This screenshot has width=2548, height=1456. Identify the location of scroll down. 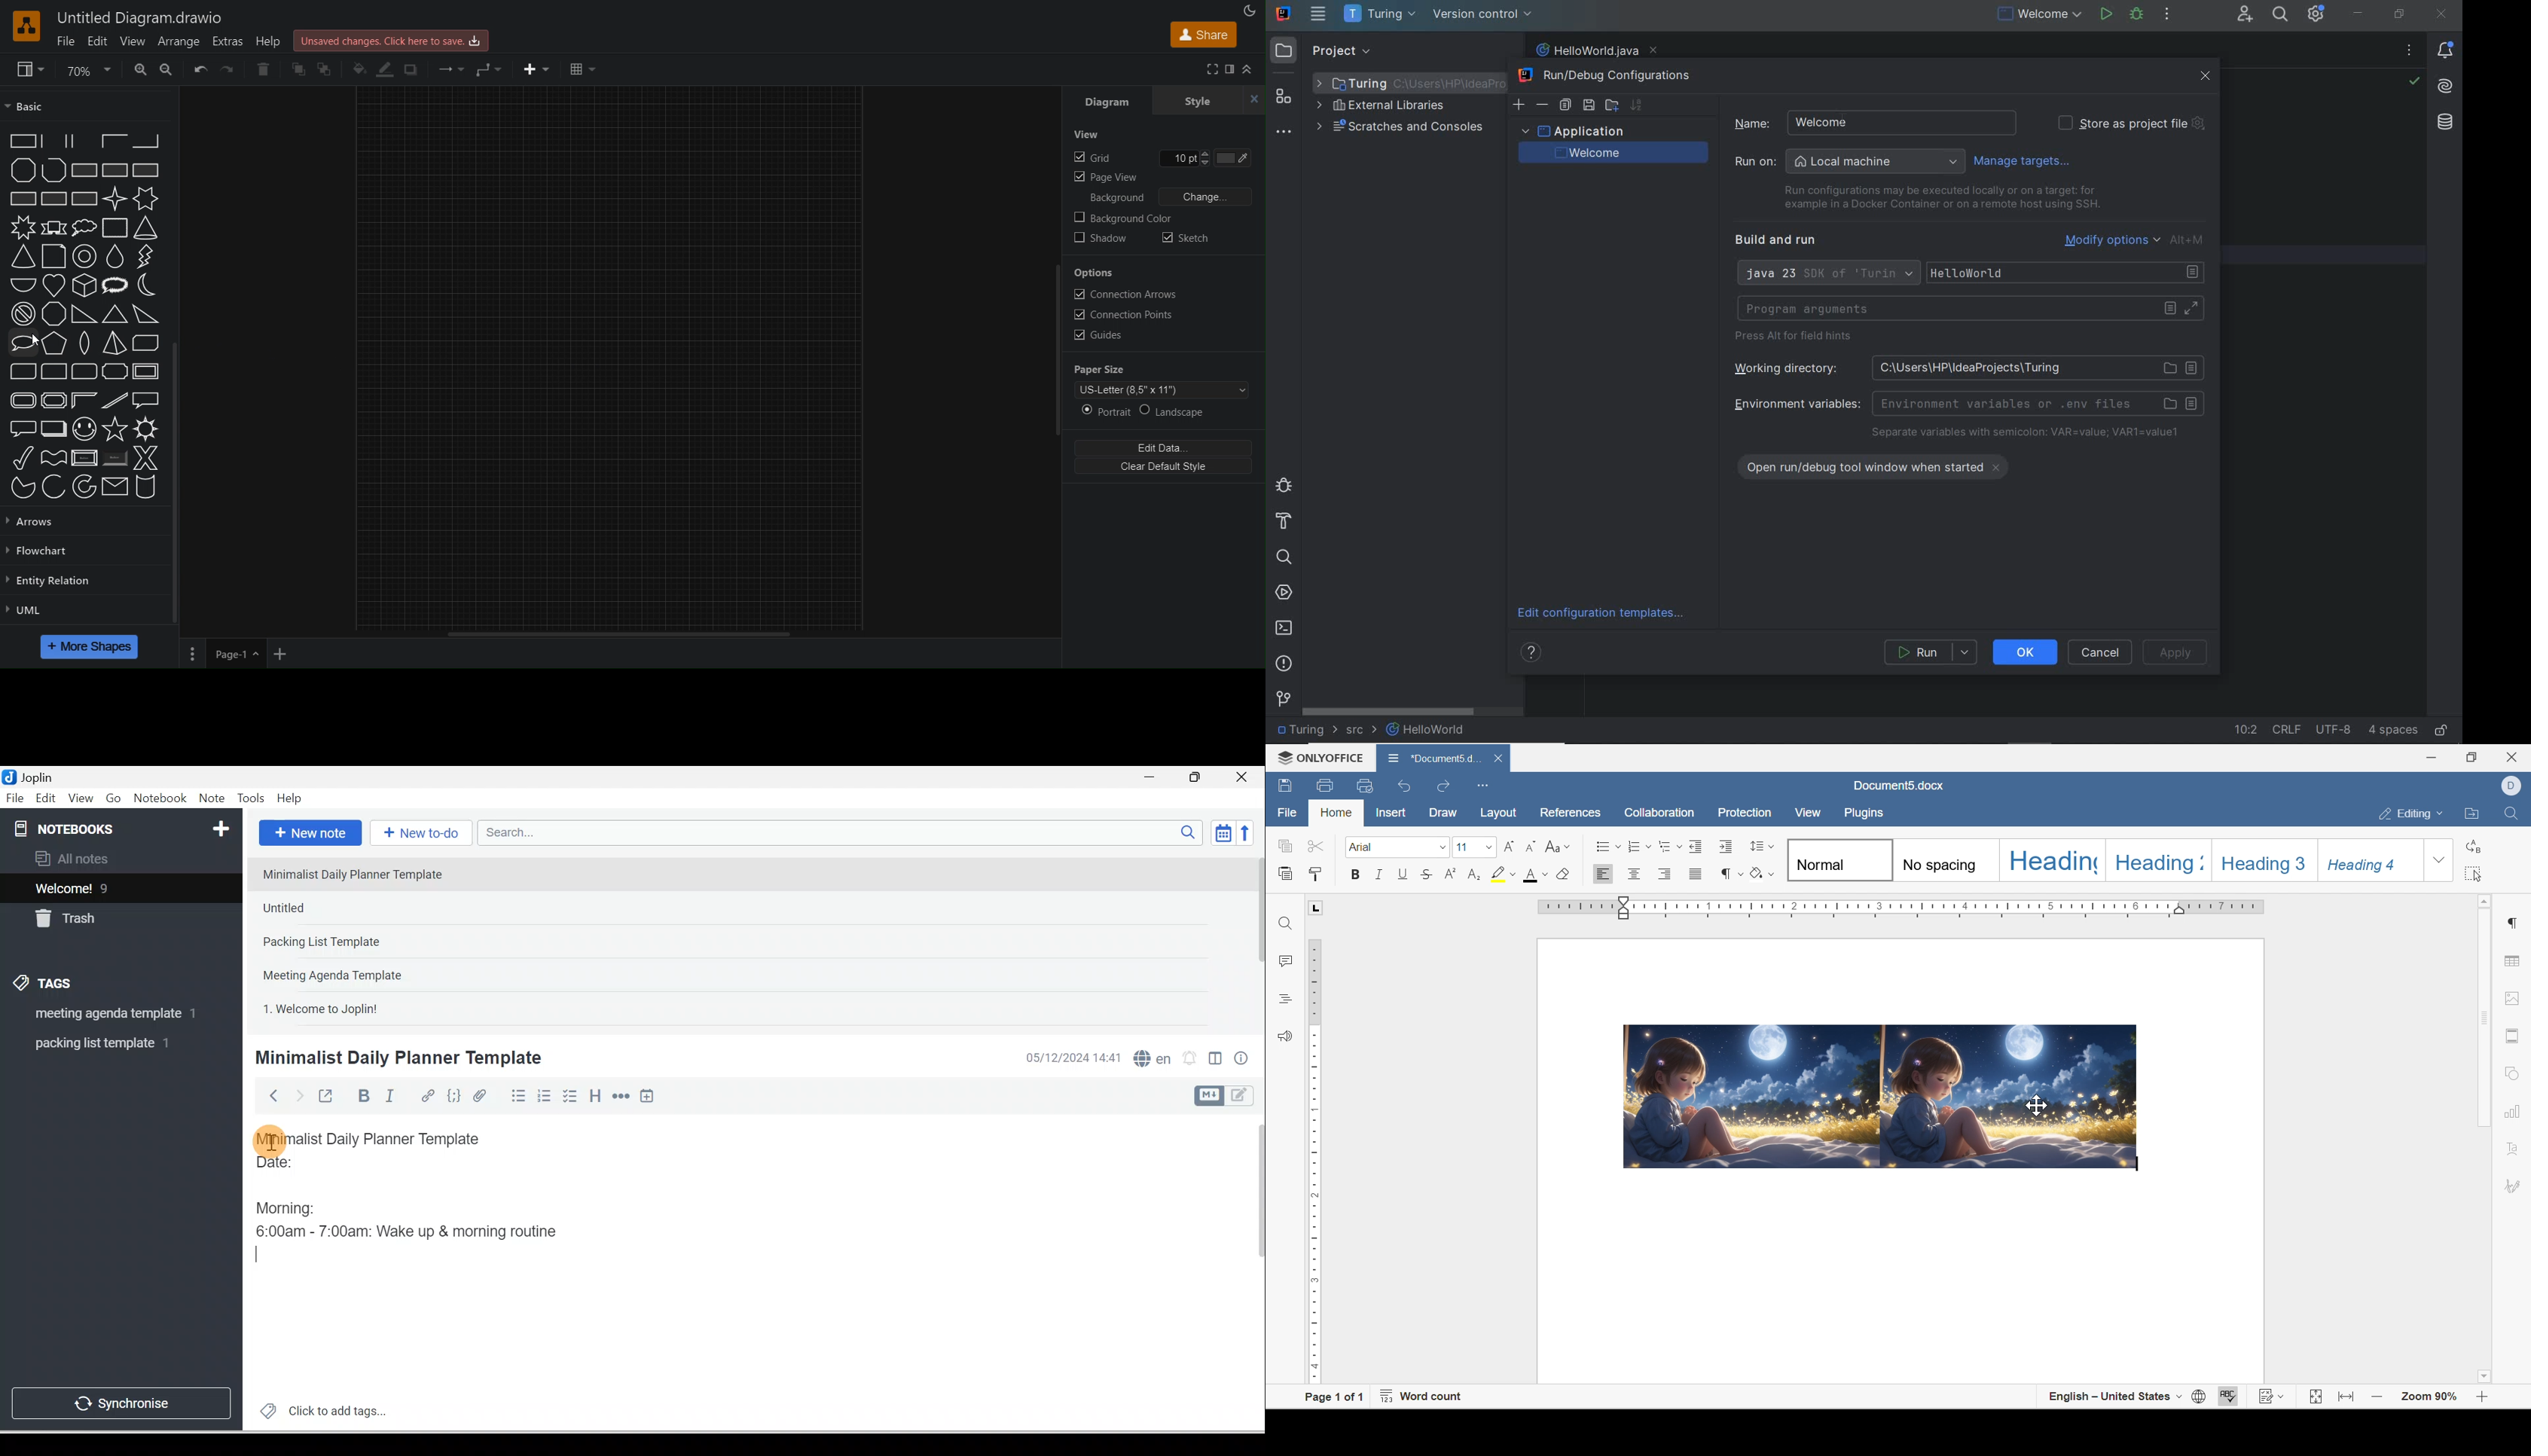
(2484, 1379).